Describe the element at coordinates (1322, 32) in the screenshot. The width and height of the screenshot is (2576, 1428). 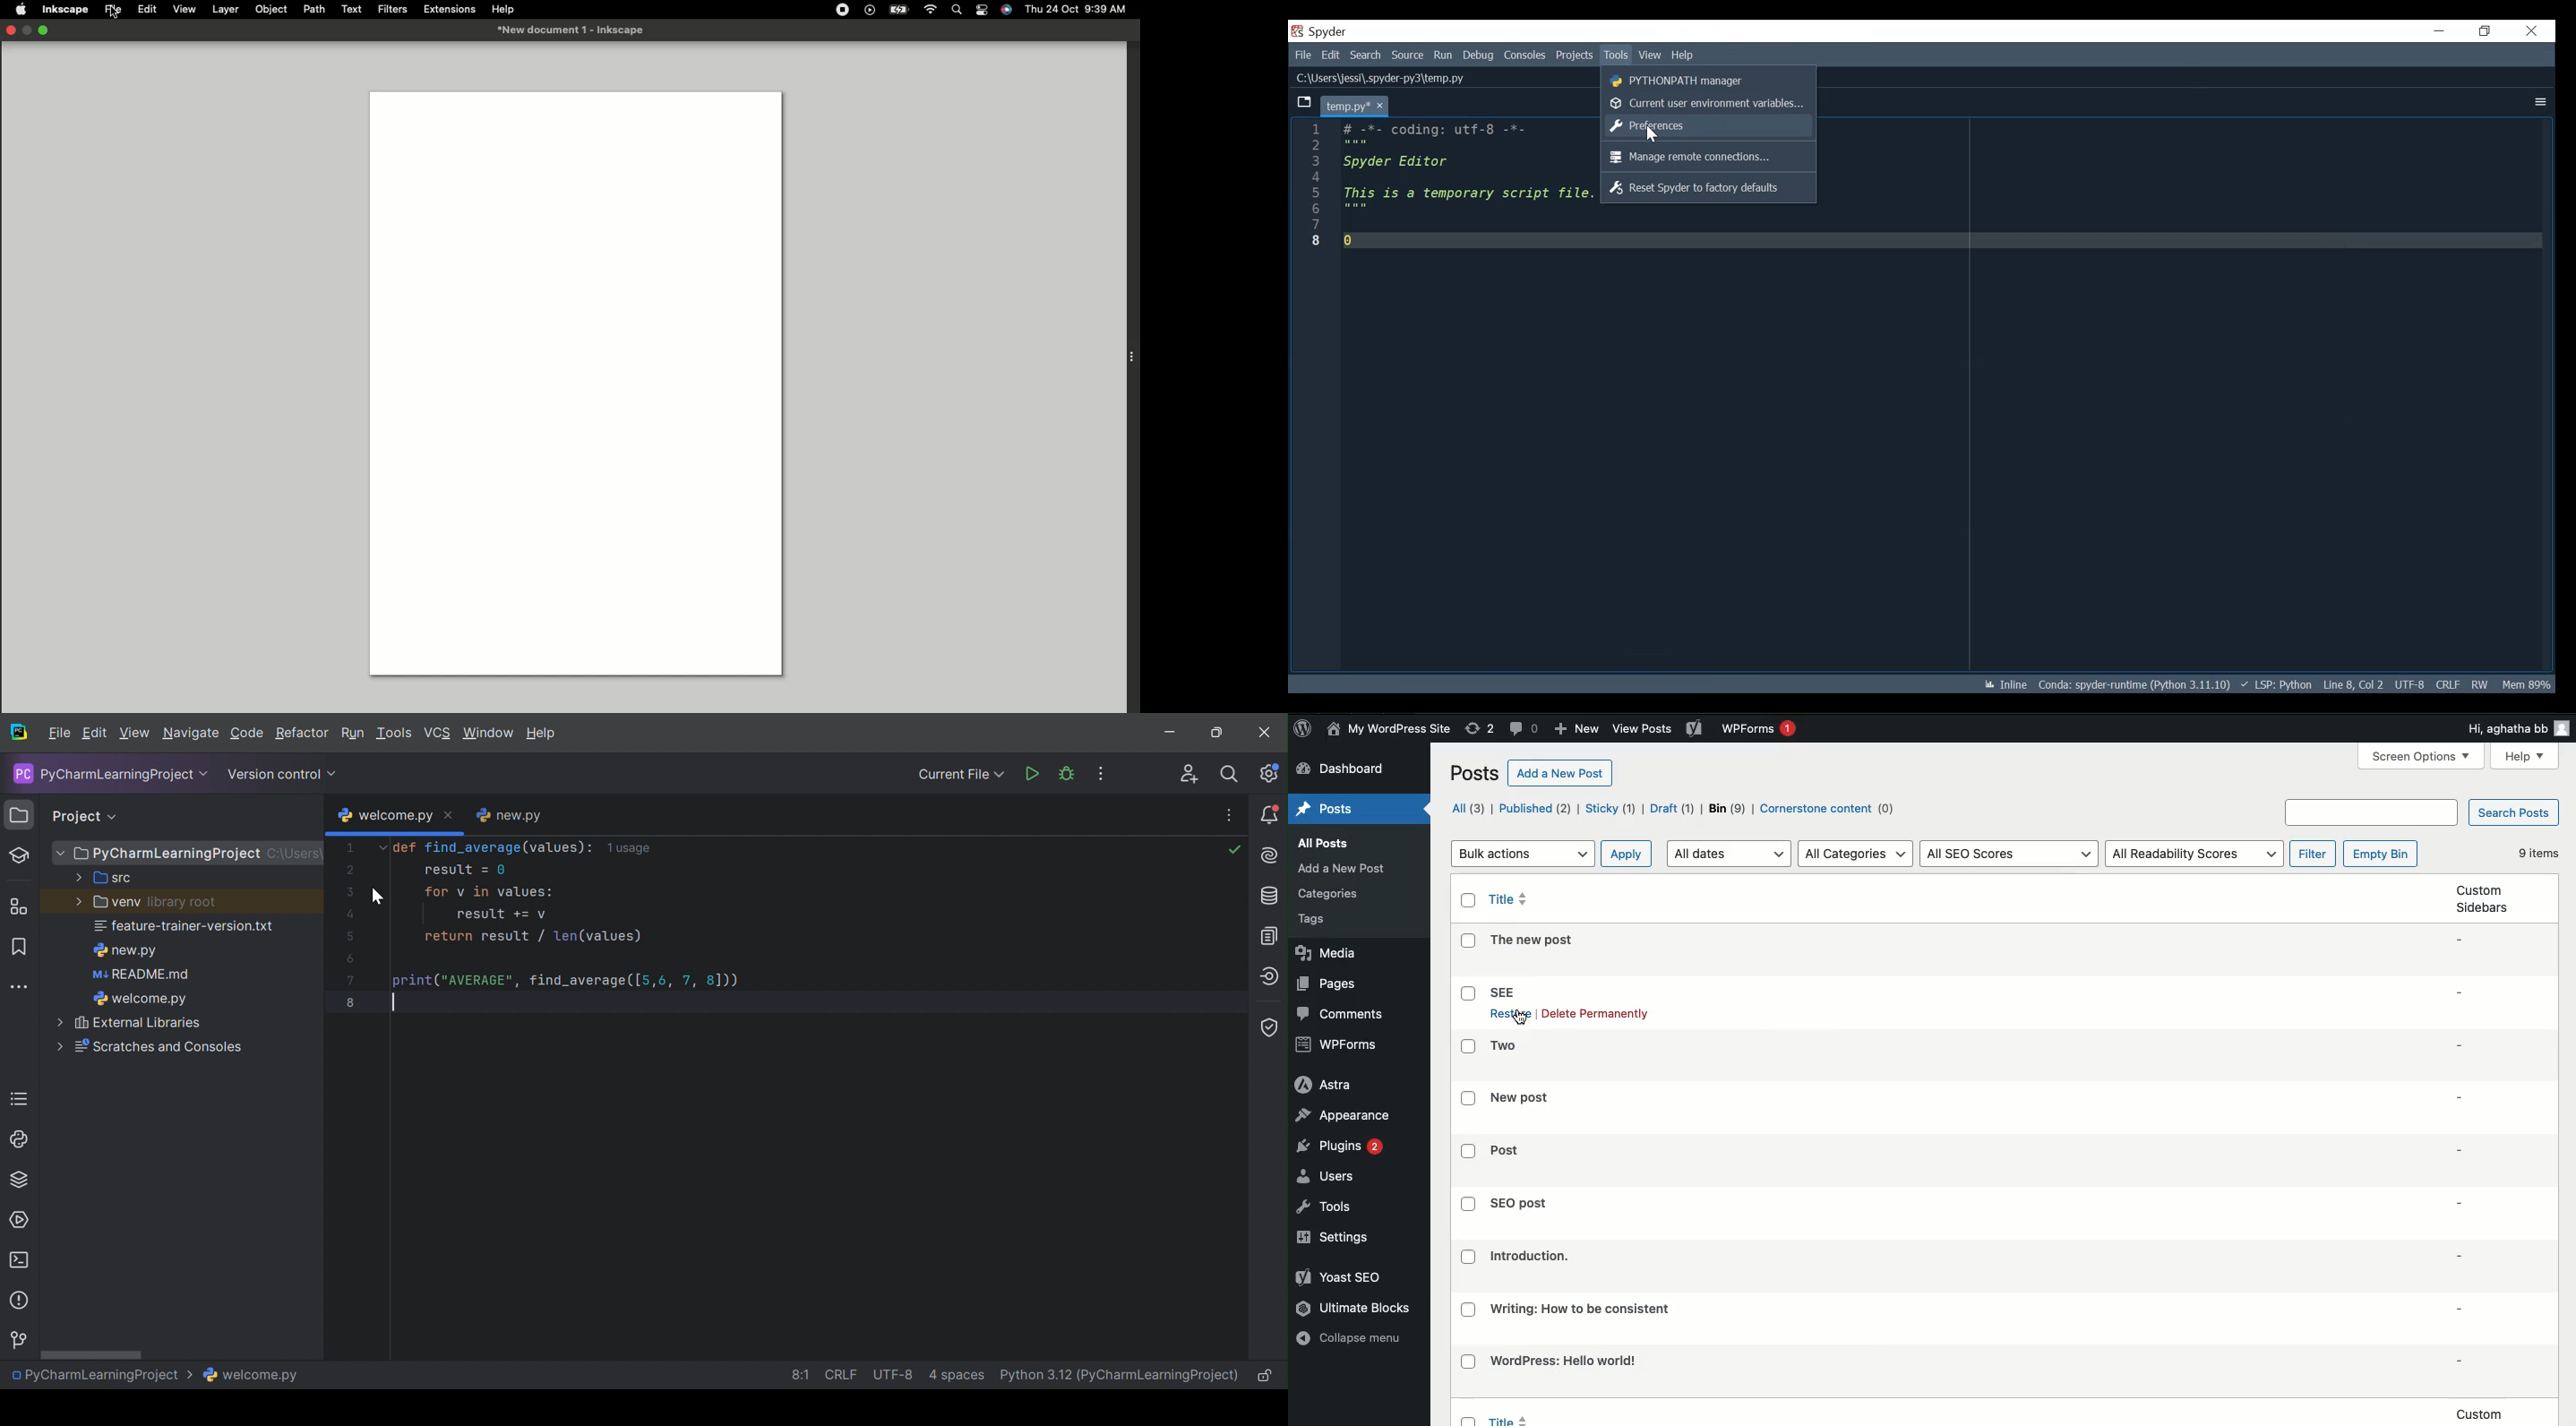
I see `Spyder Desktop Icon` at that location.